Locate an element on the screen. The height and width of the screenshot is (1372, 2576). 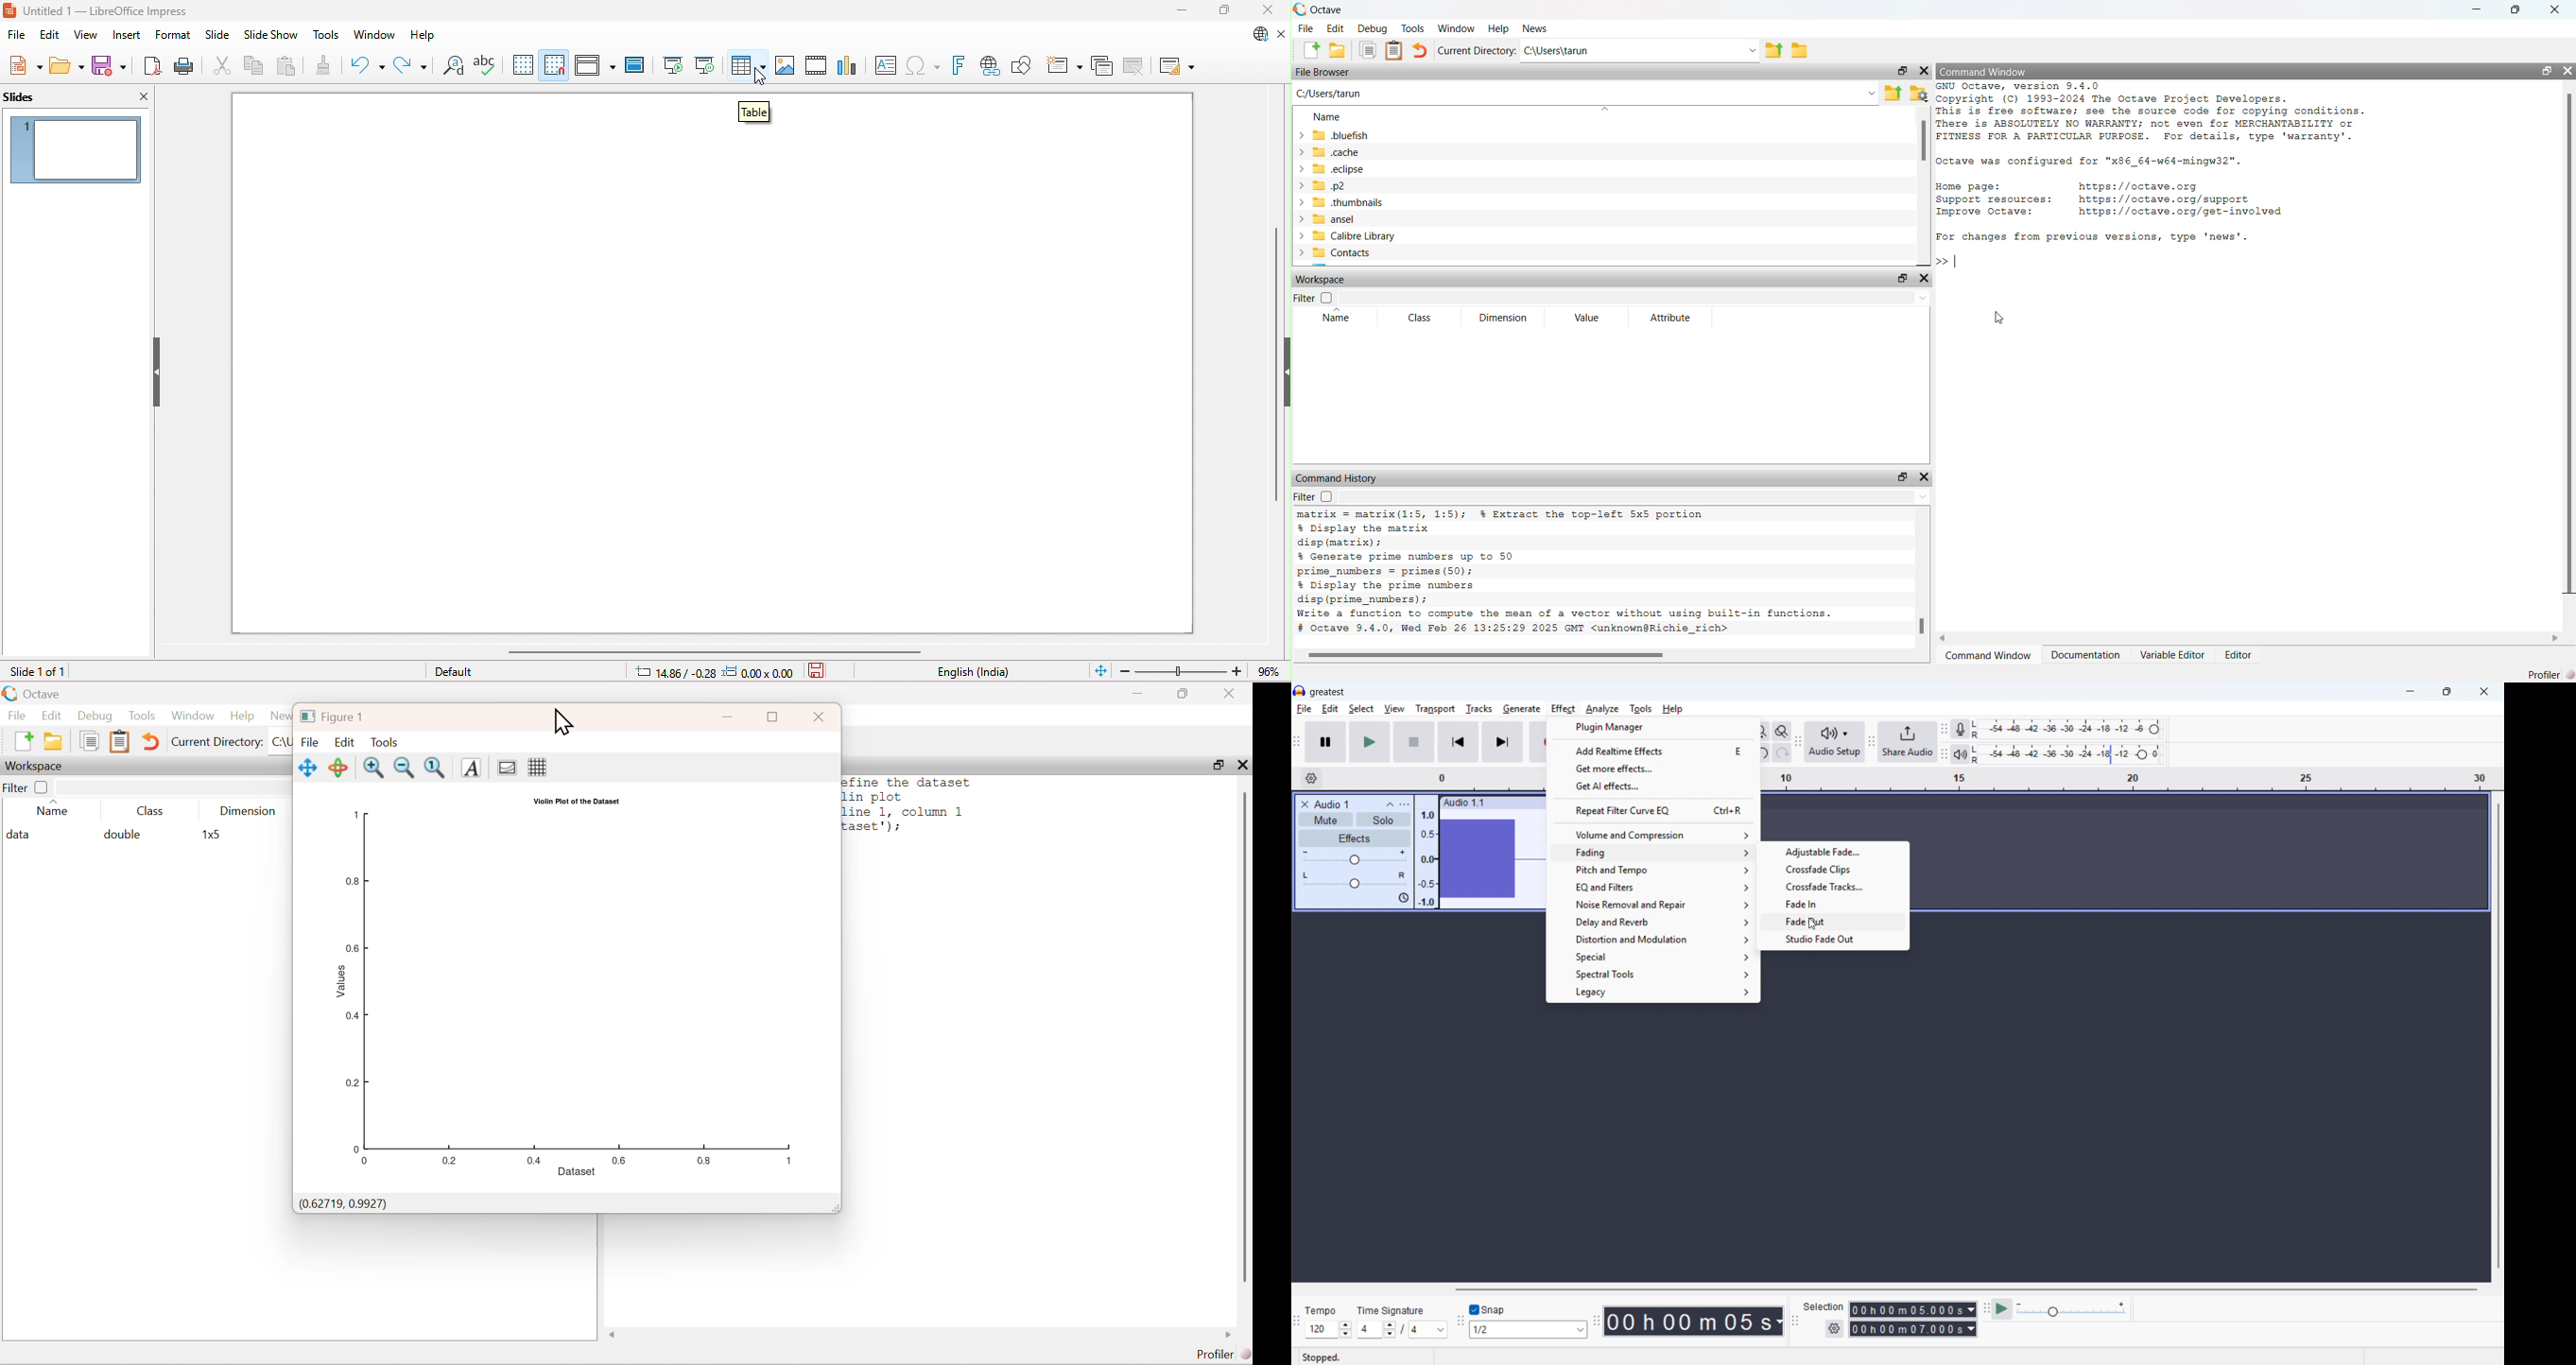
minimise is located at coordinates (1139, 692).